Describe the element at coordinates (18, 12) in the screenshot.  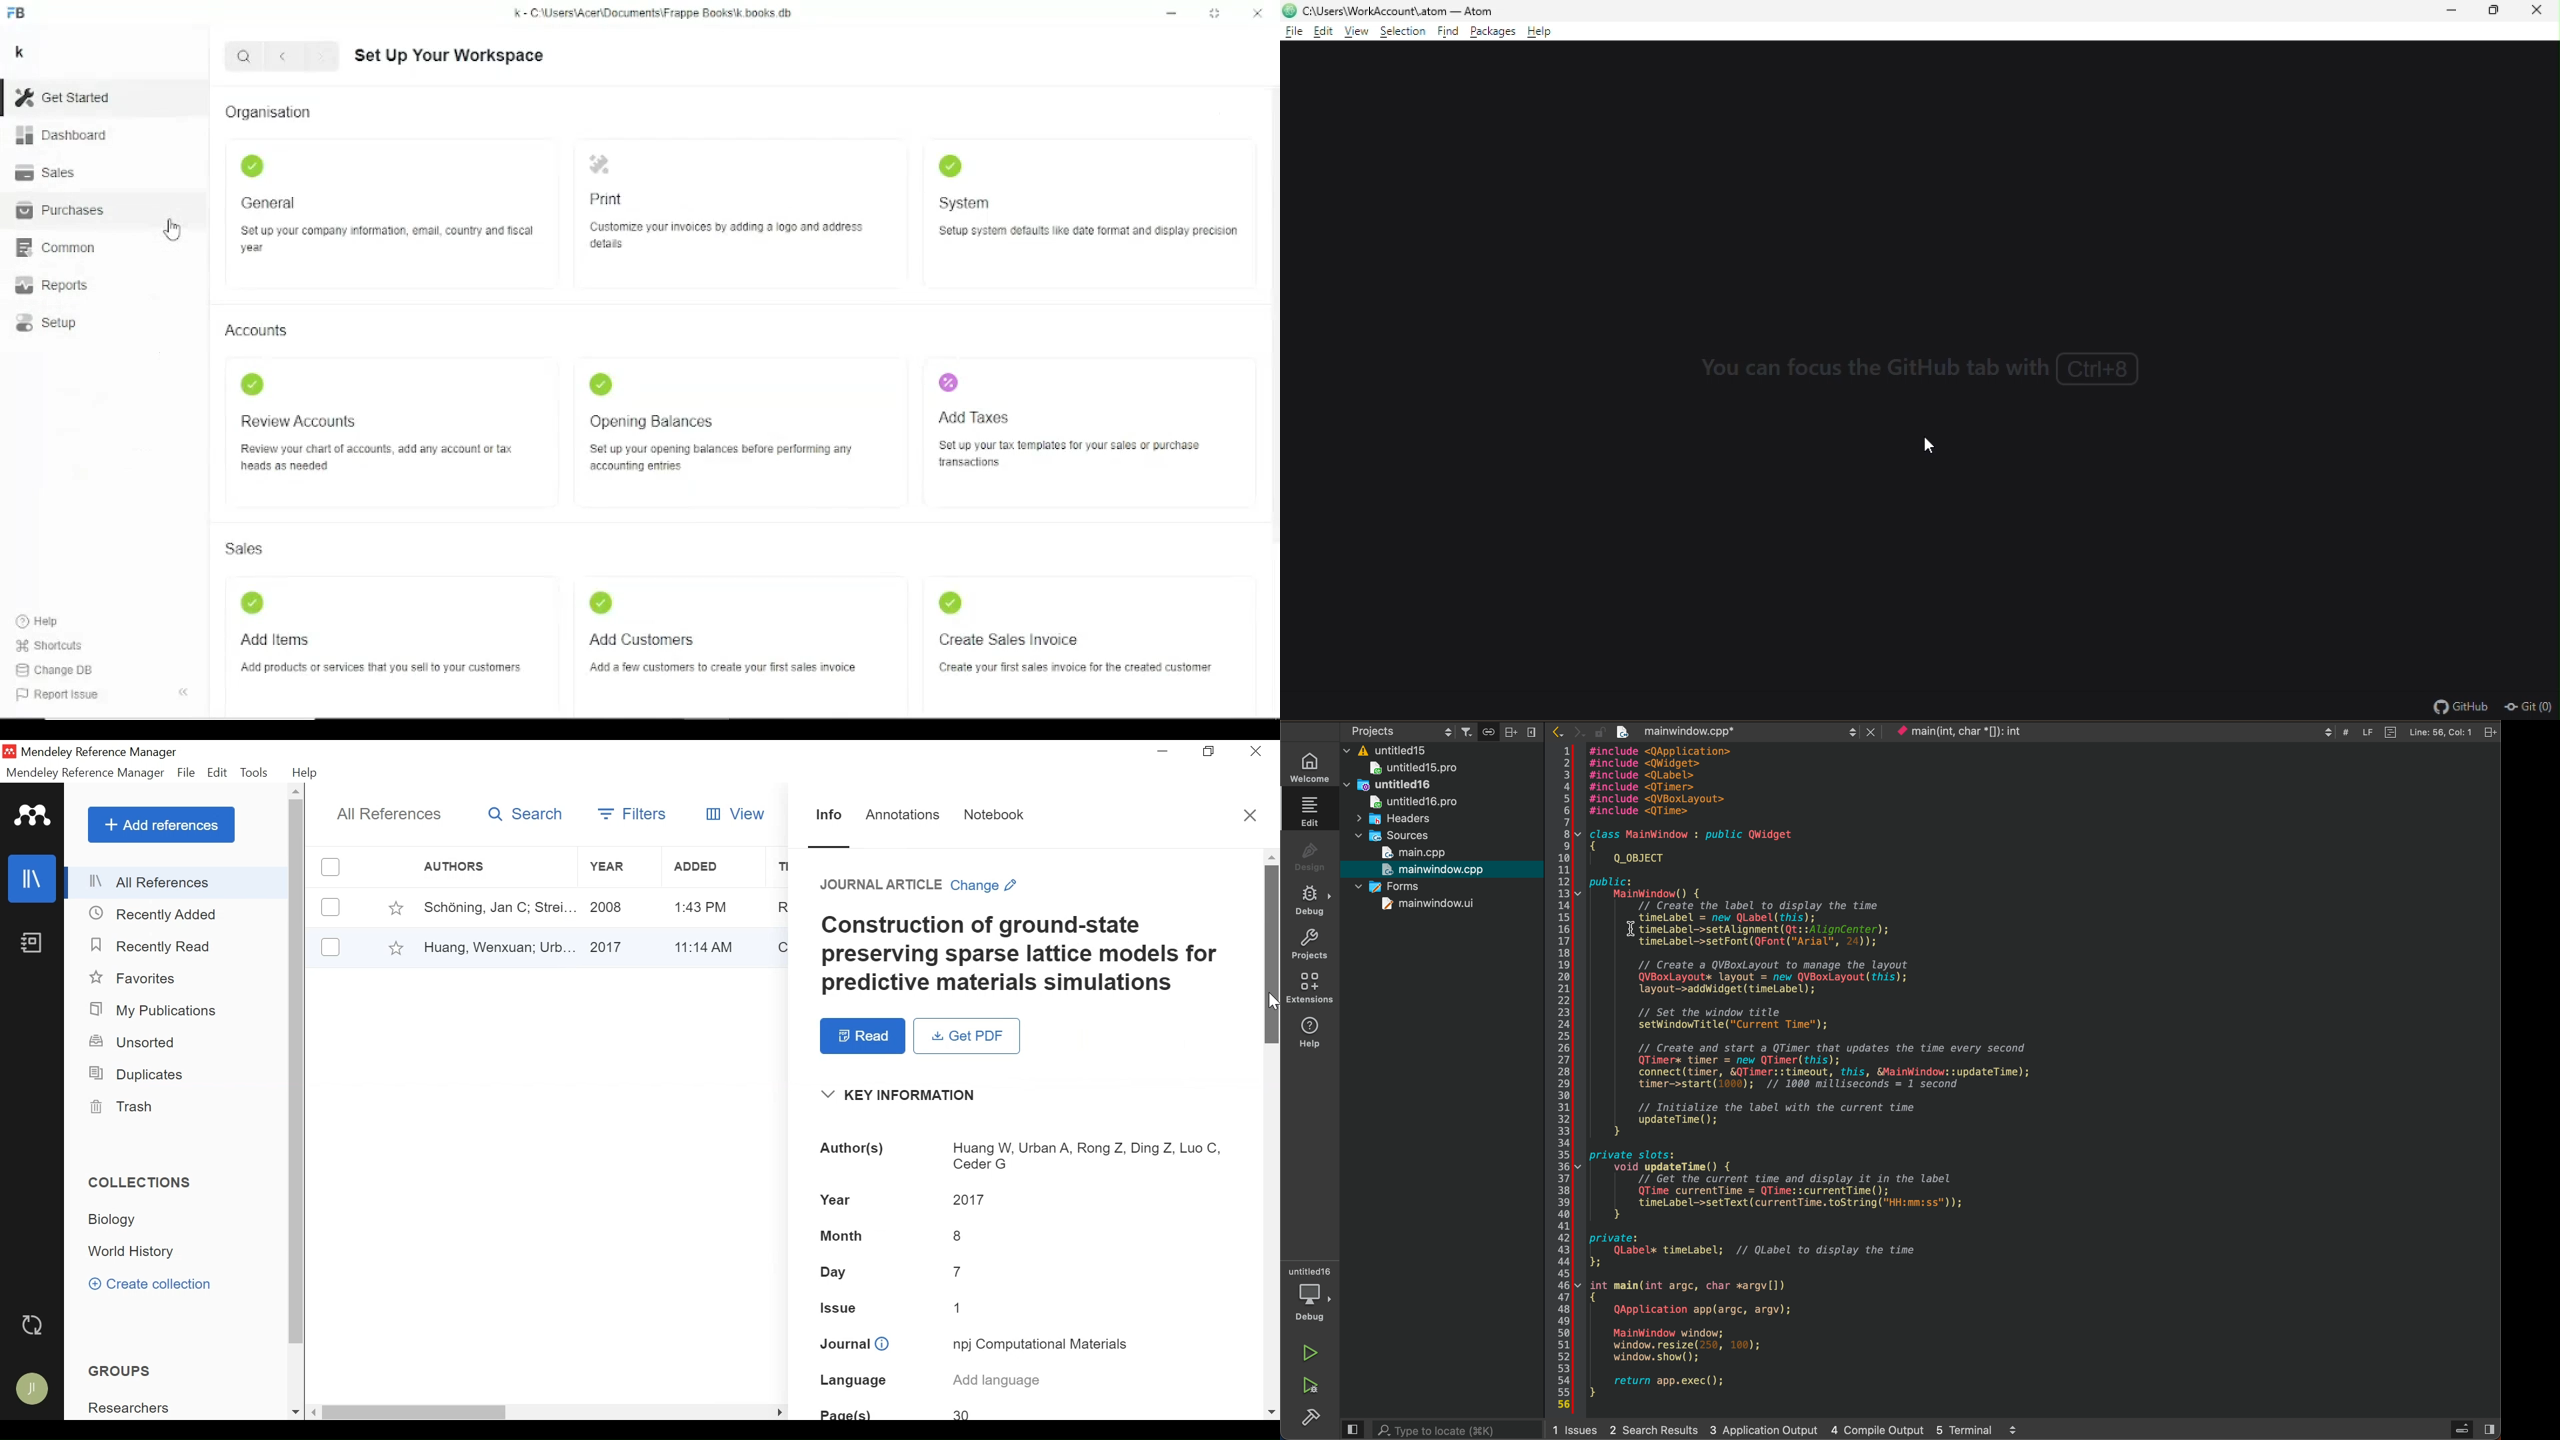
I see `FB` at that location.